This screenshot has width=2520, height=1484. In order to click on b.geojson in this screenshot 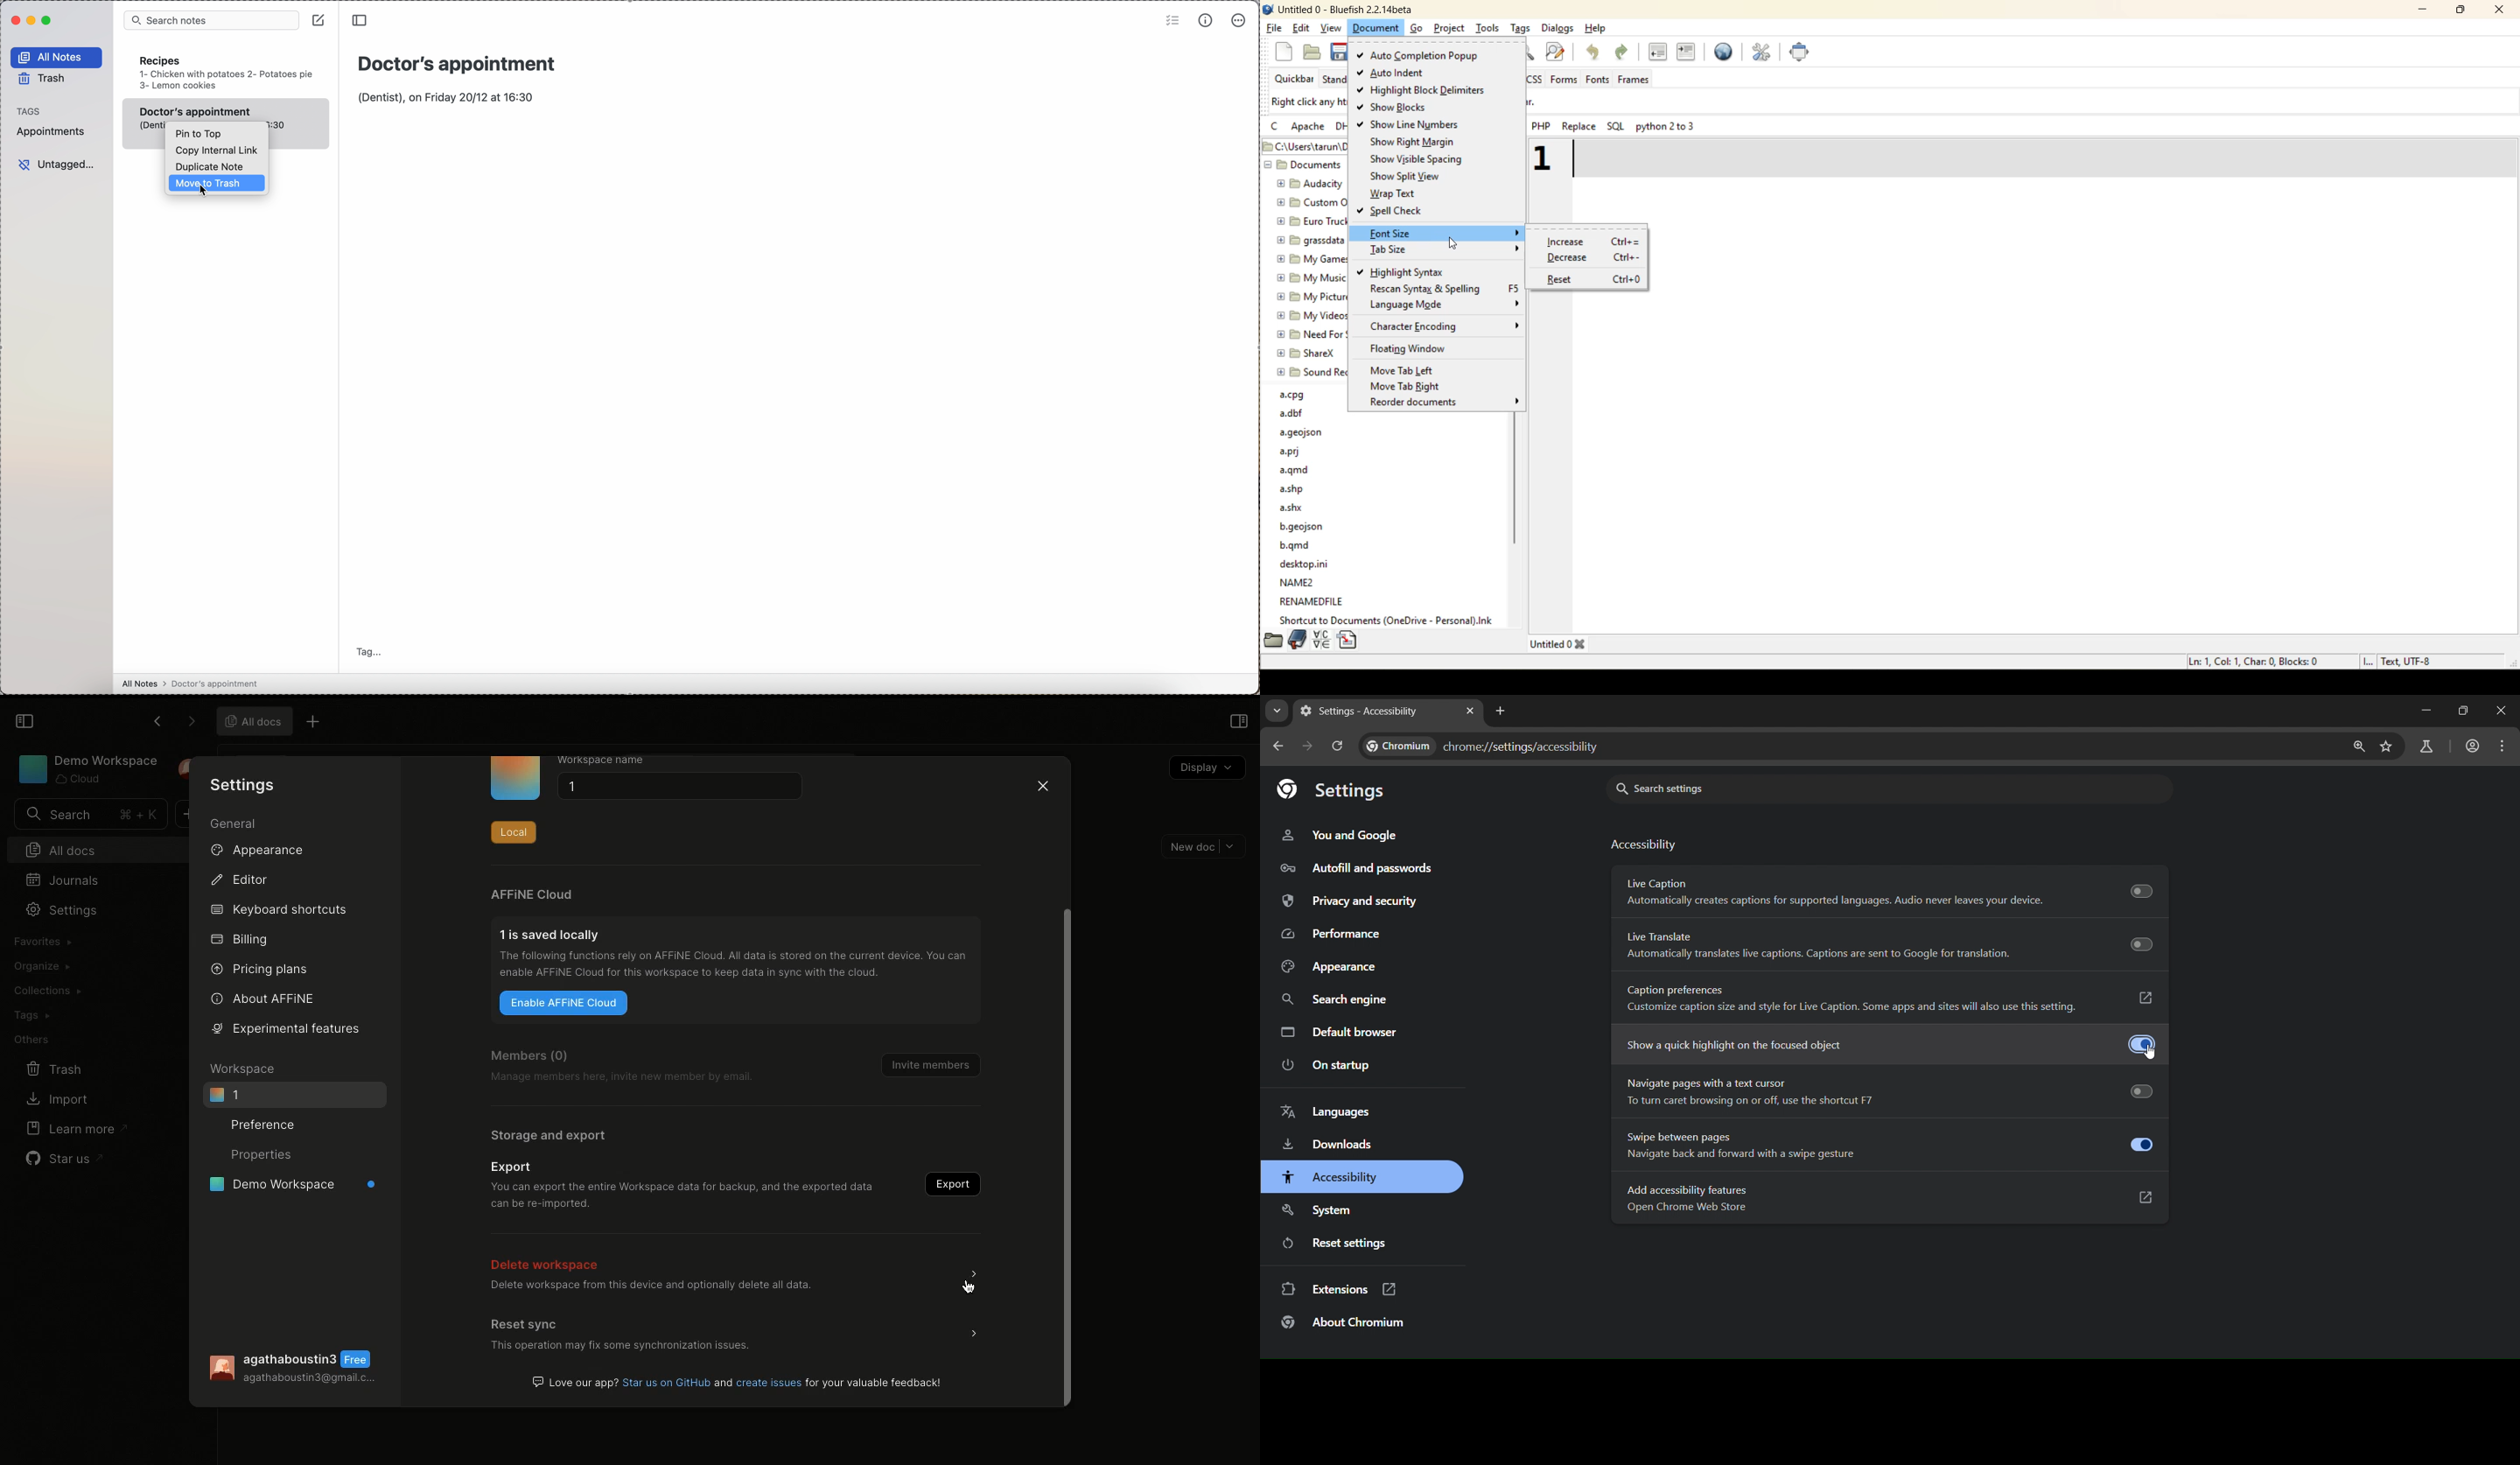, I will do `click(1303, 528)`.